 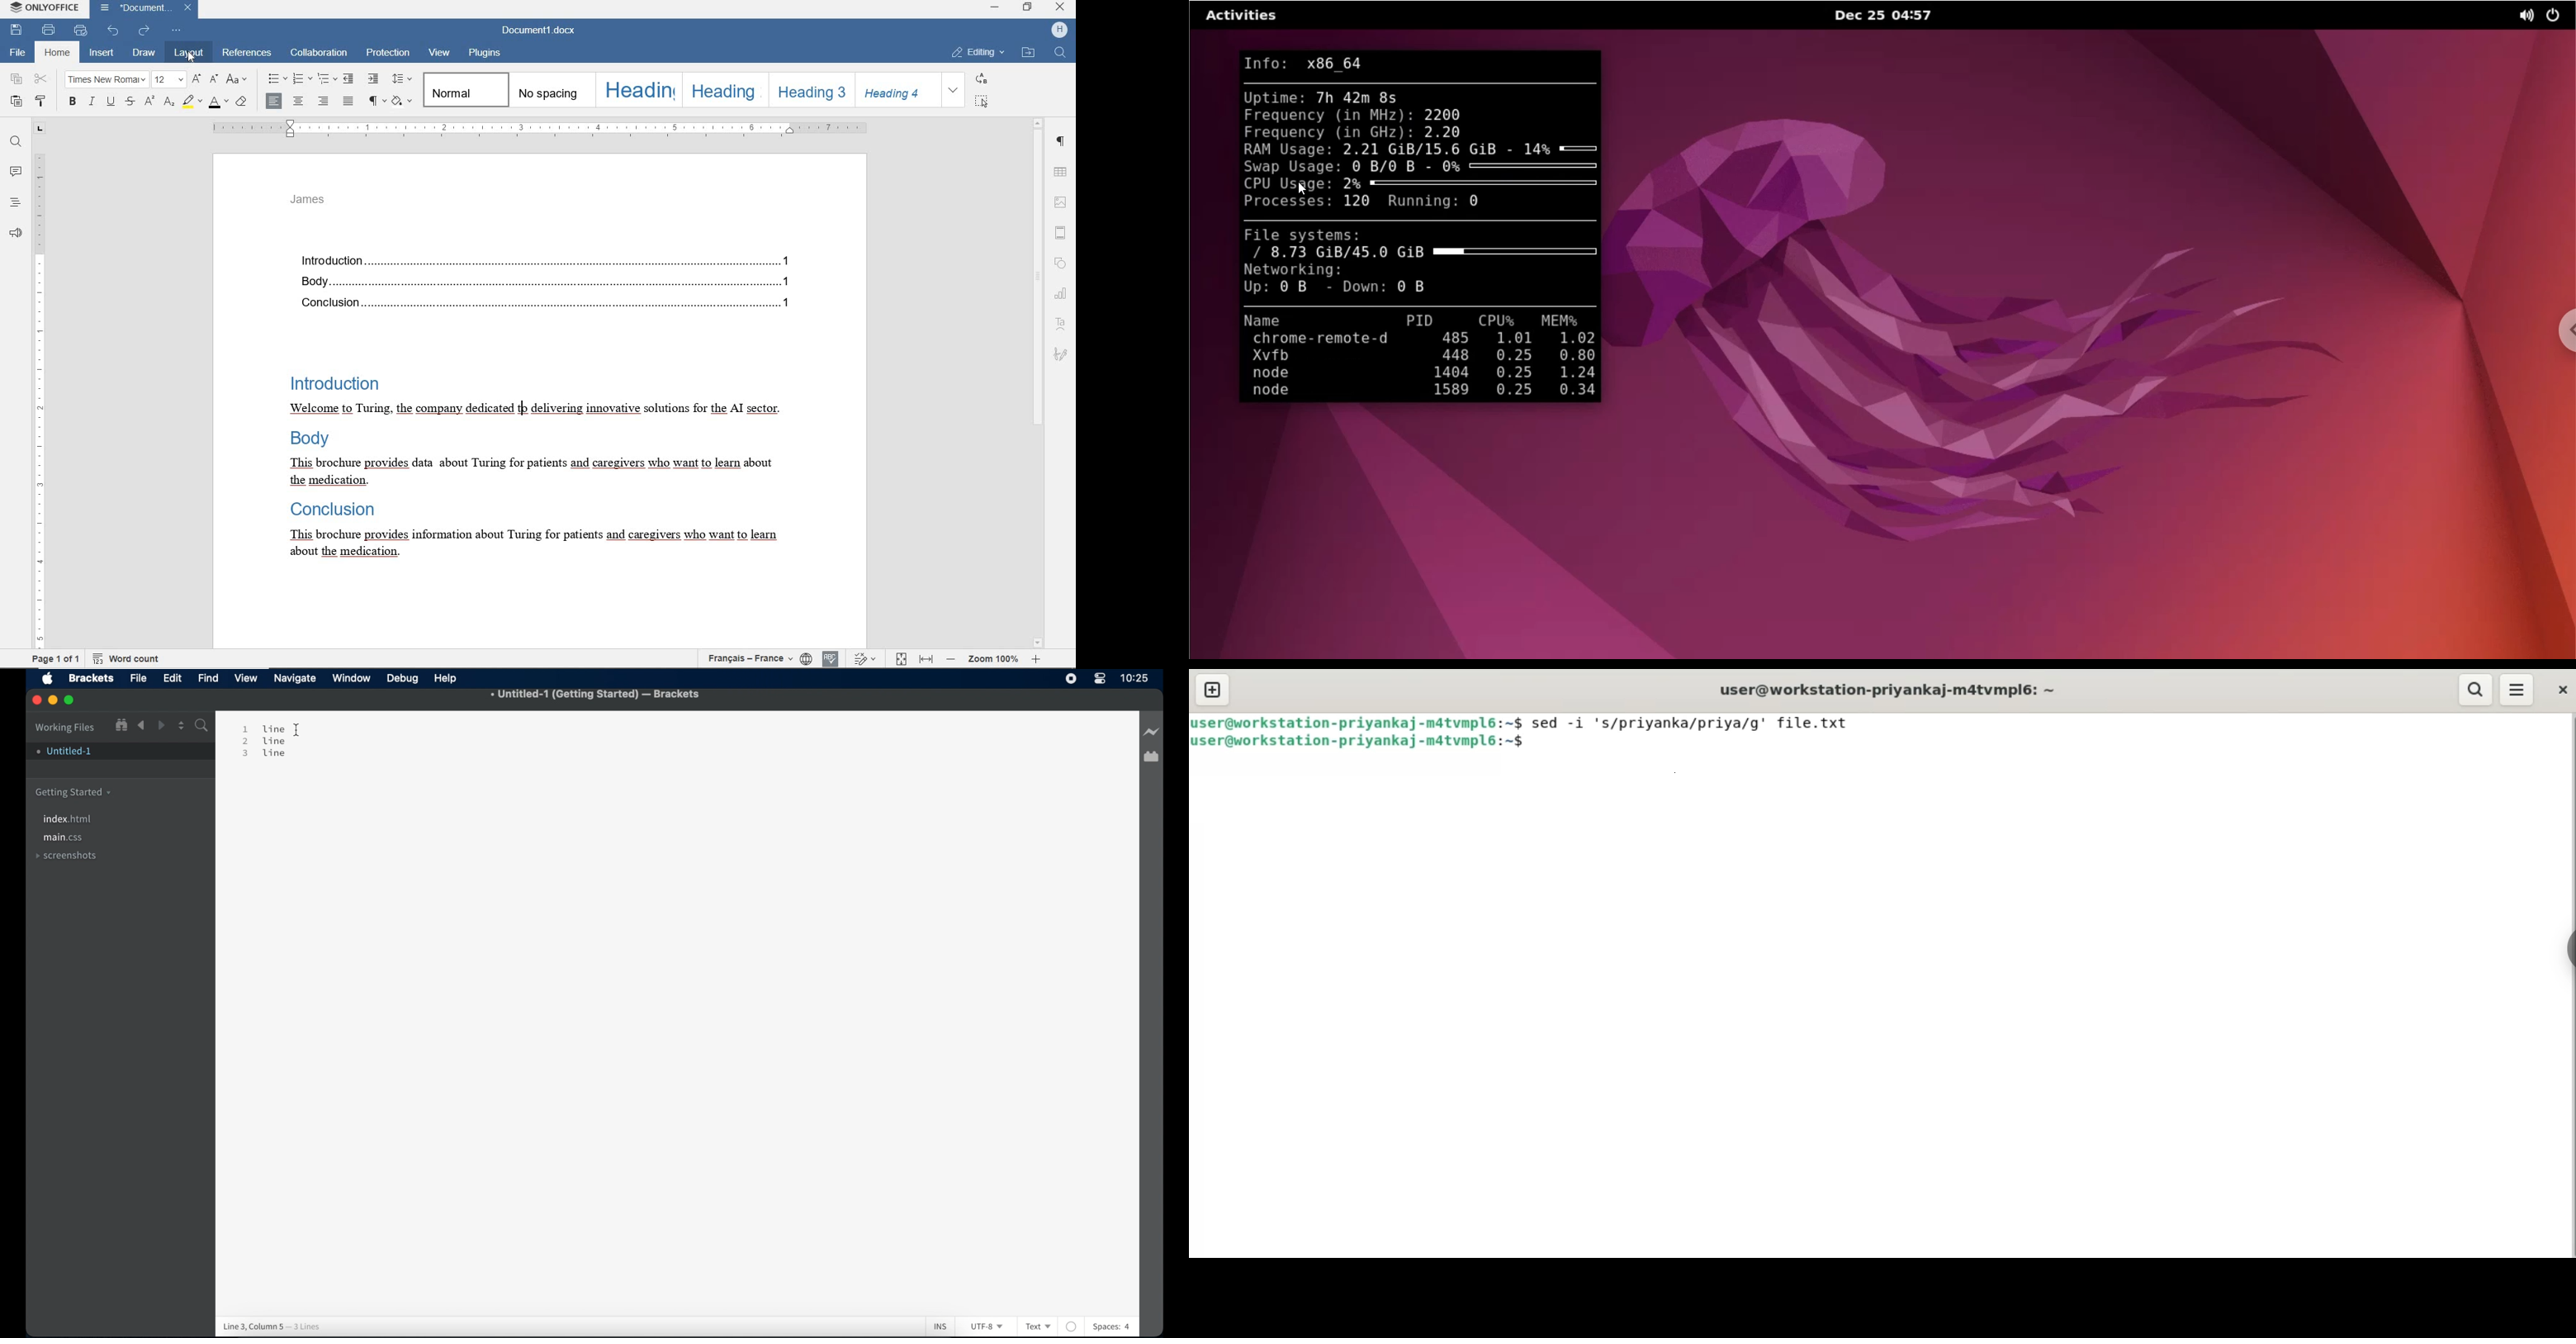 What do you see at coordinates (1071, 1322) in the screenshot?
I see `no linter available for text` at bounding box center [1071, 1322].